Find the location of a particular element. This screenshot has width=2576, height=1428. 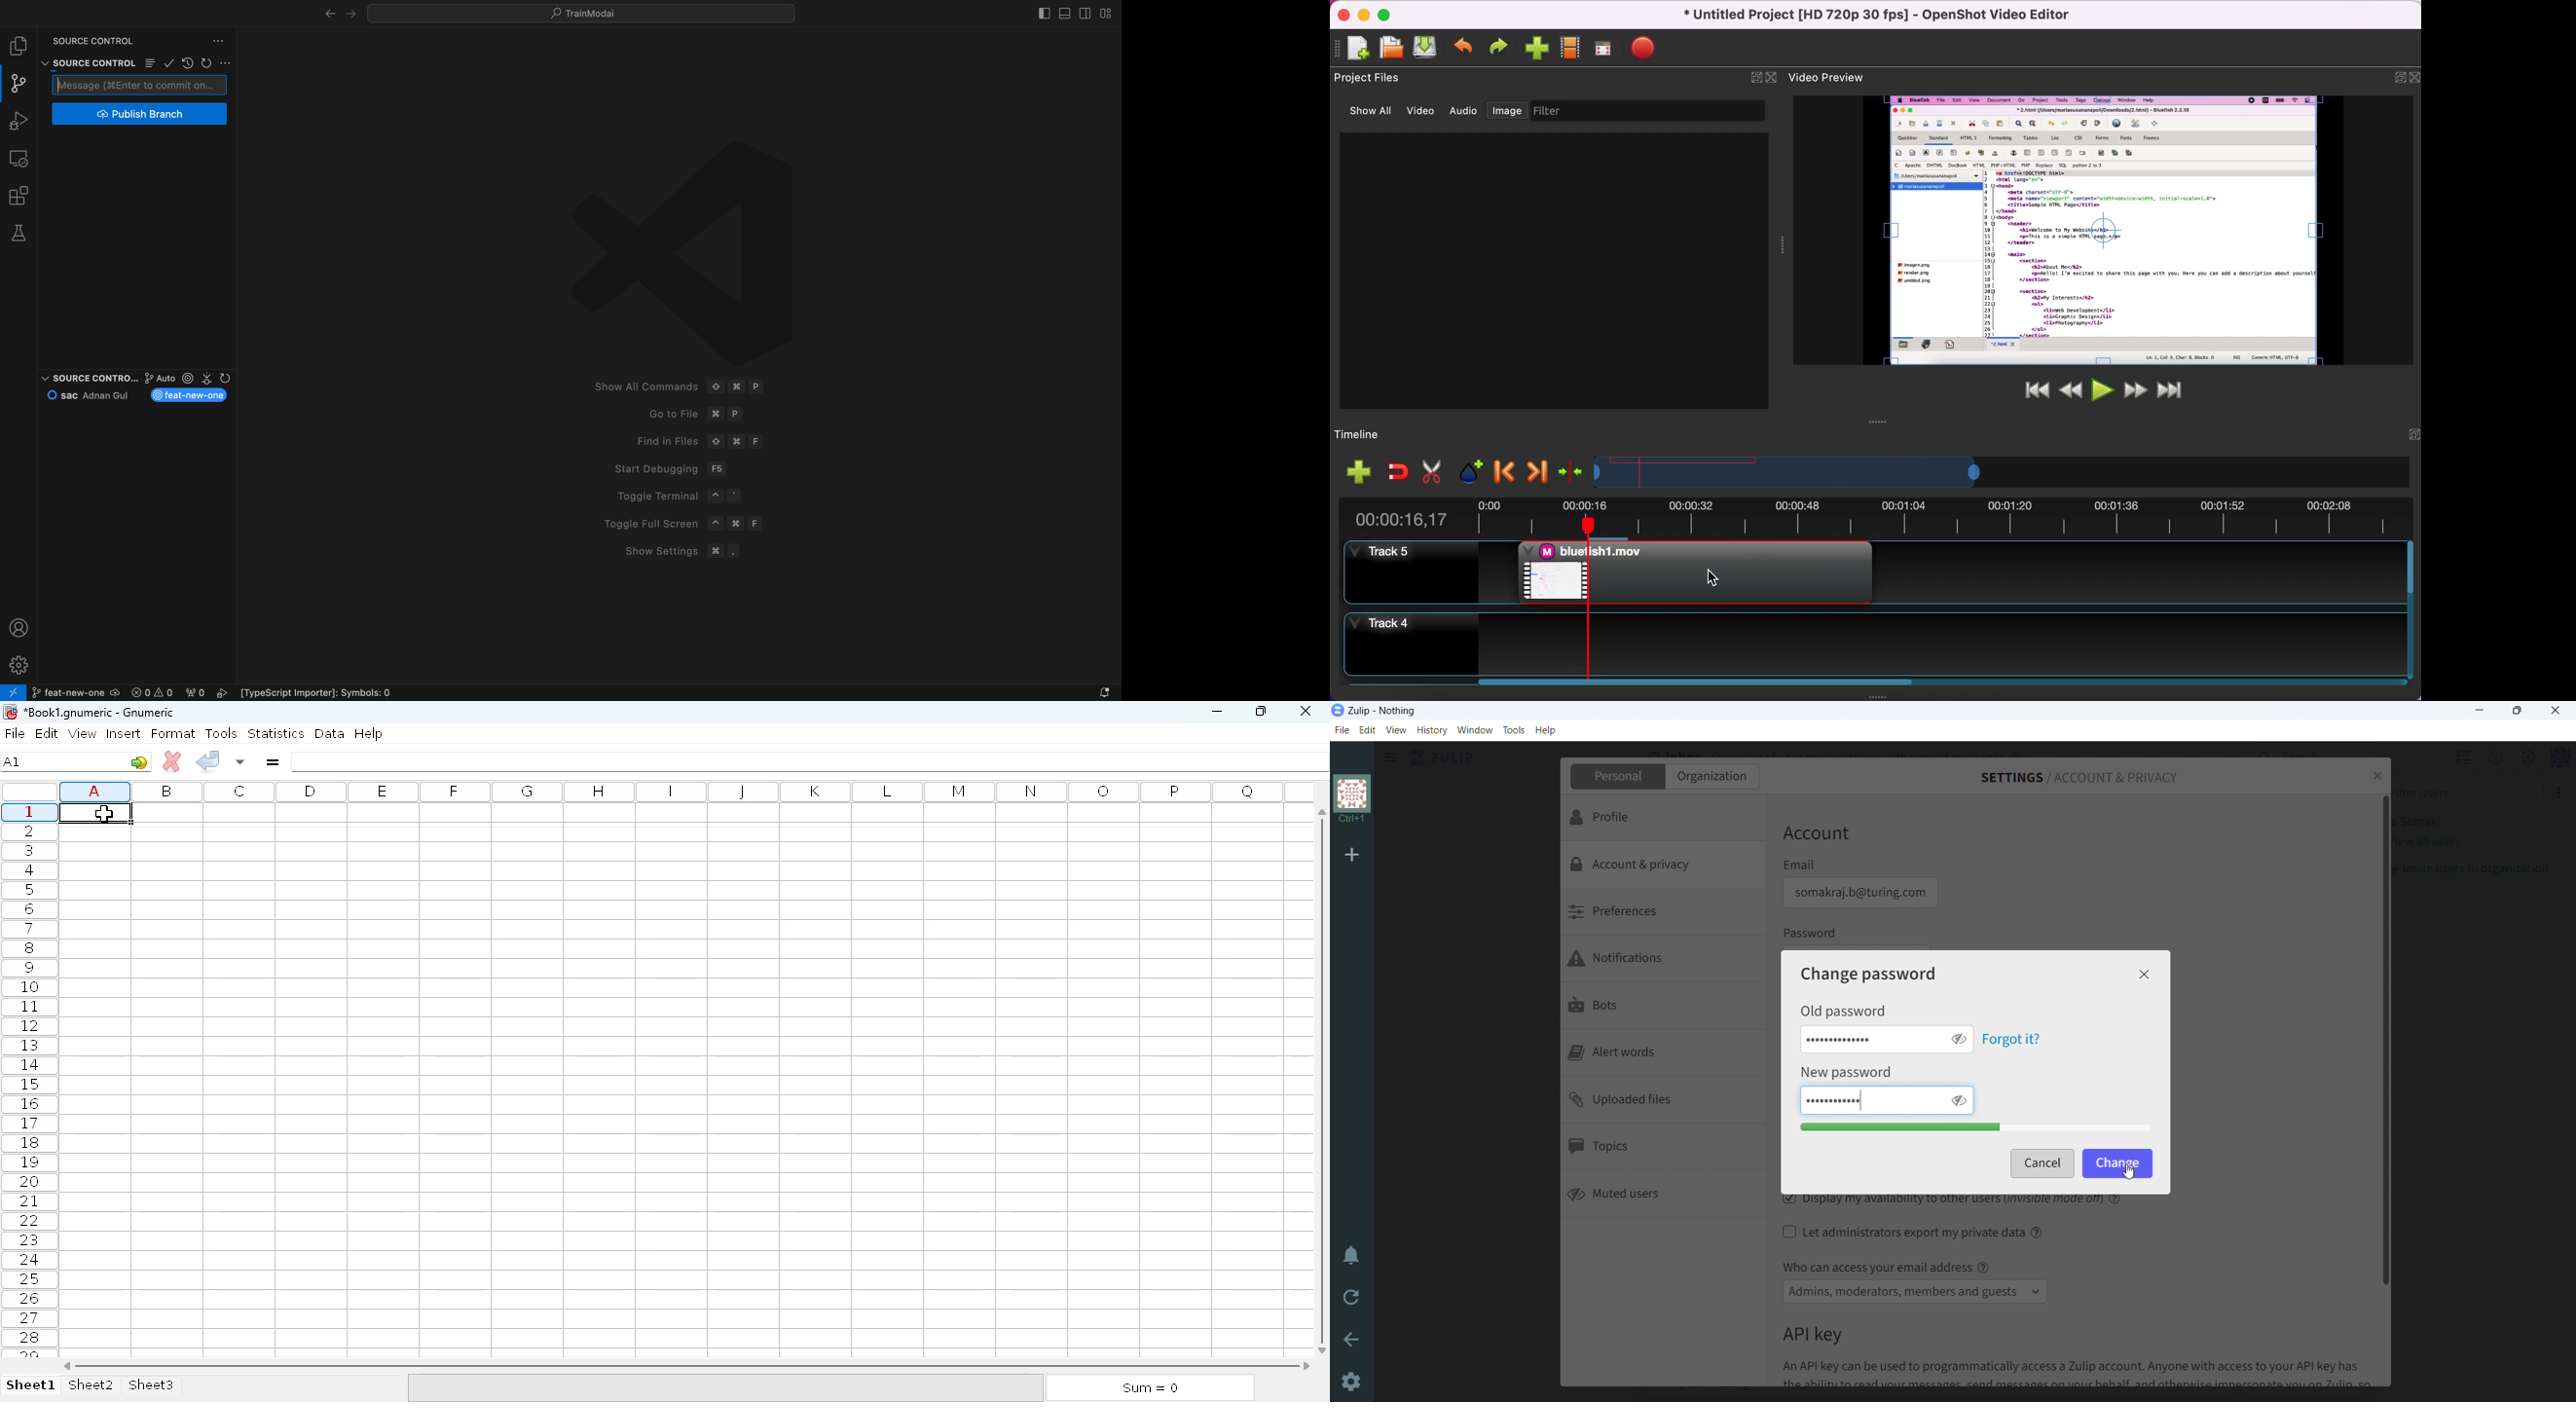

video preview is located at coordinates (1836, 76).